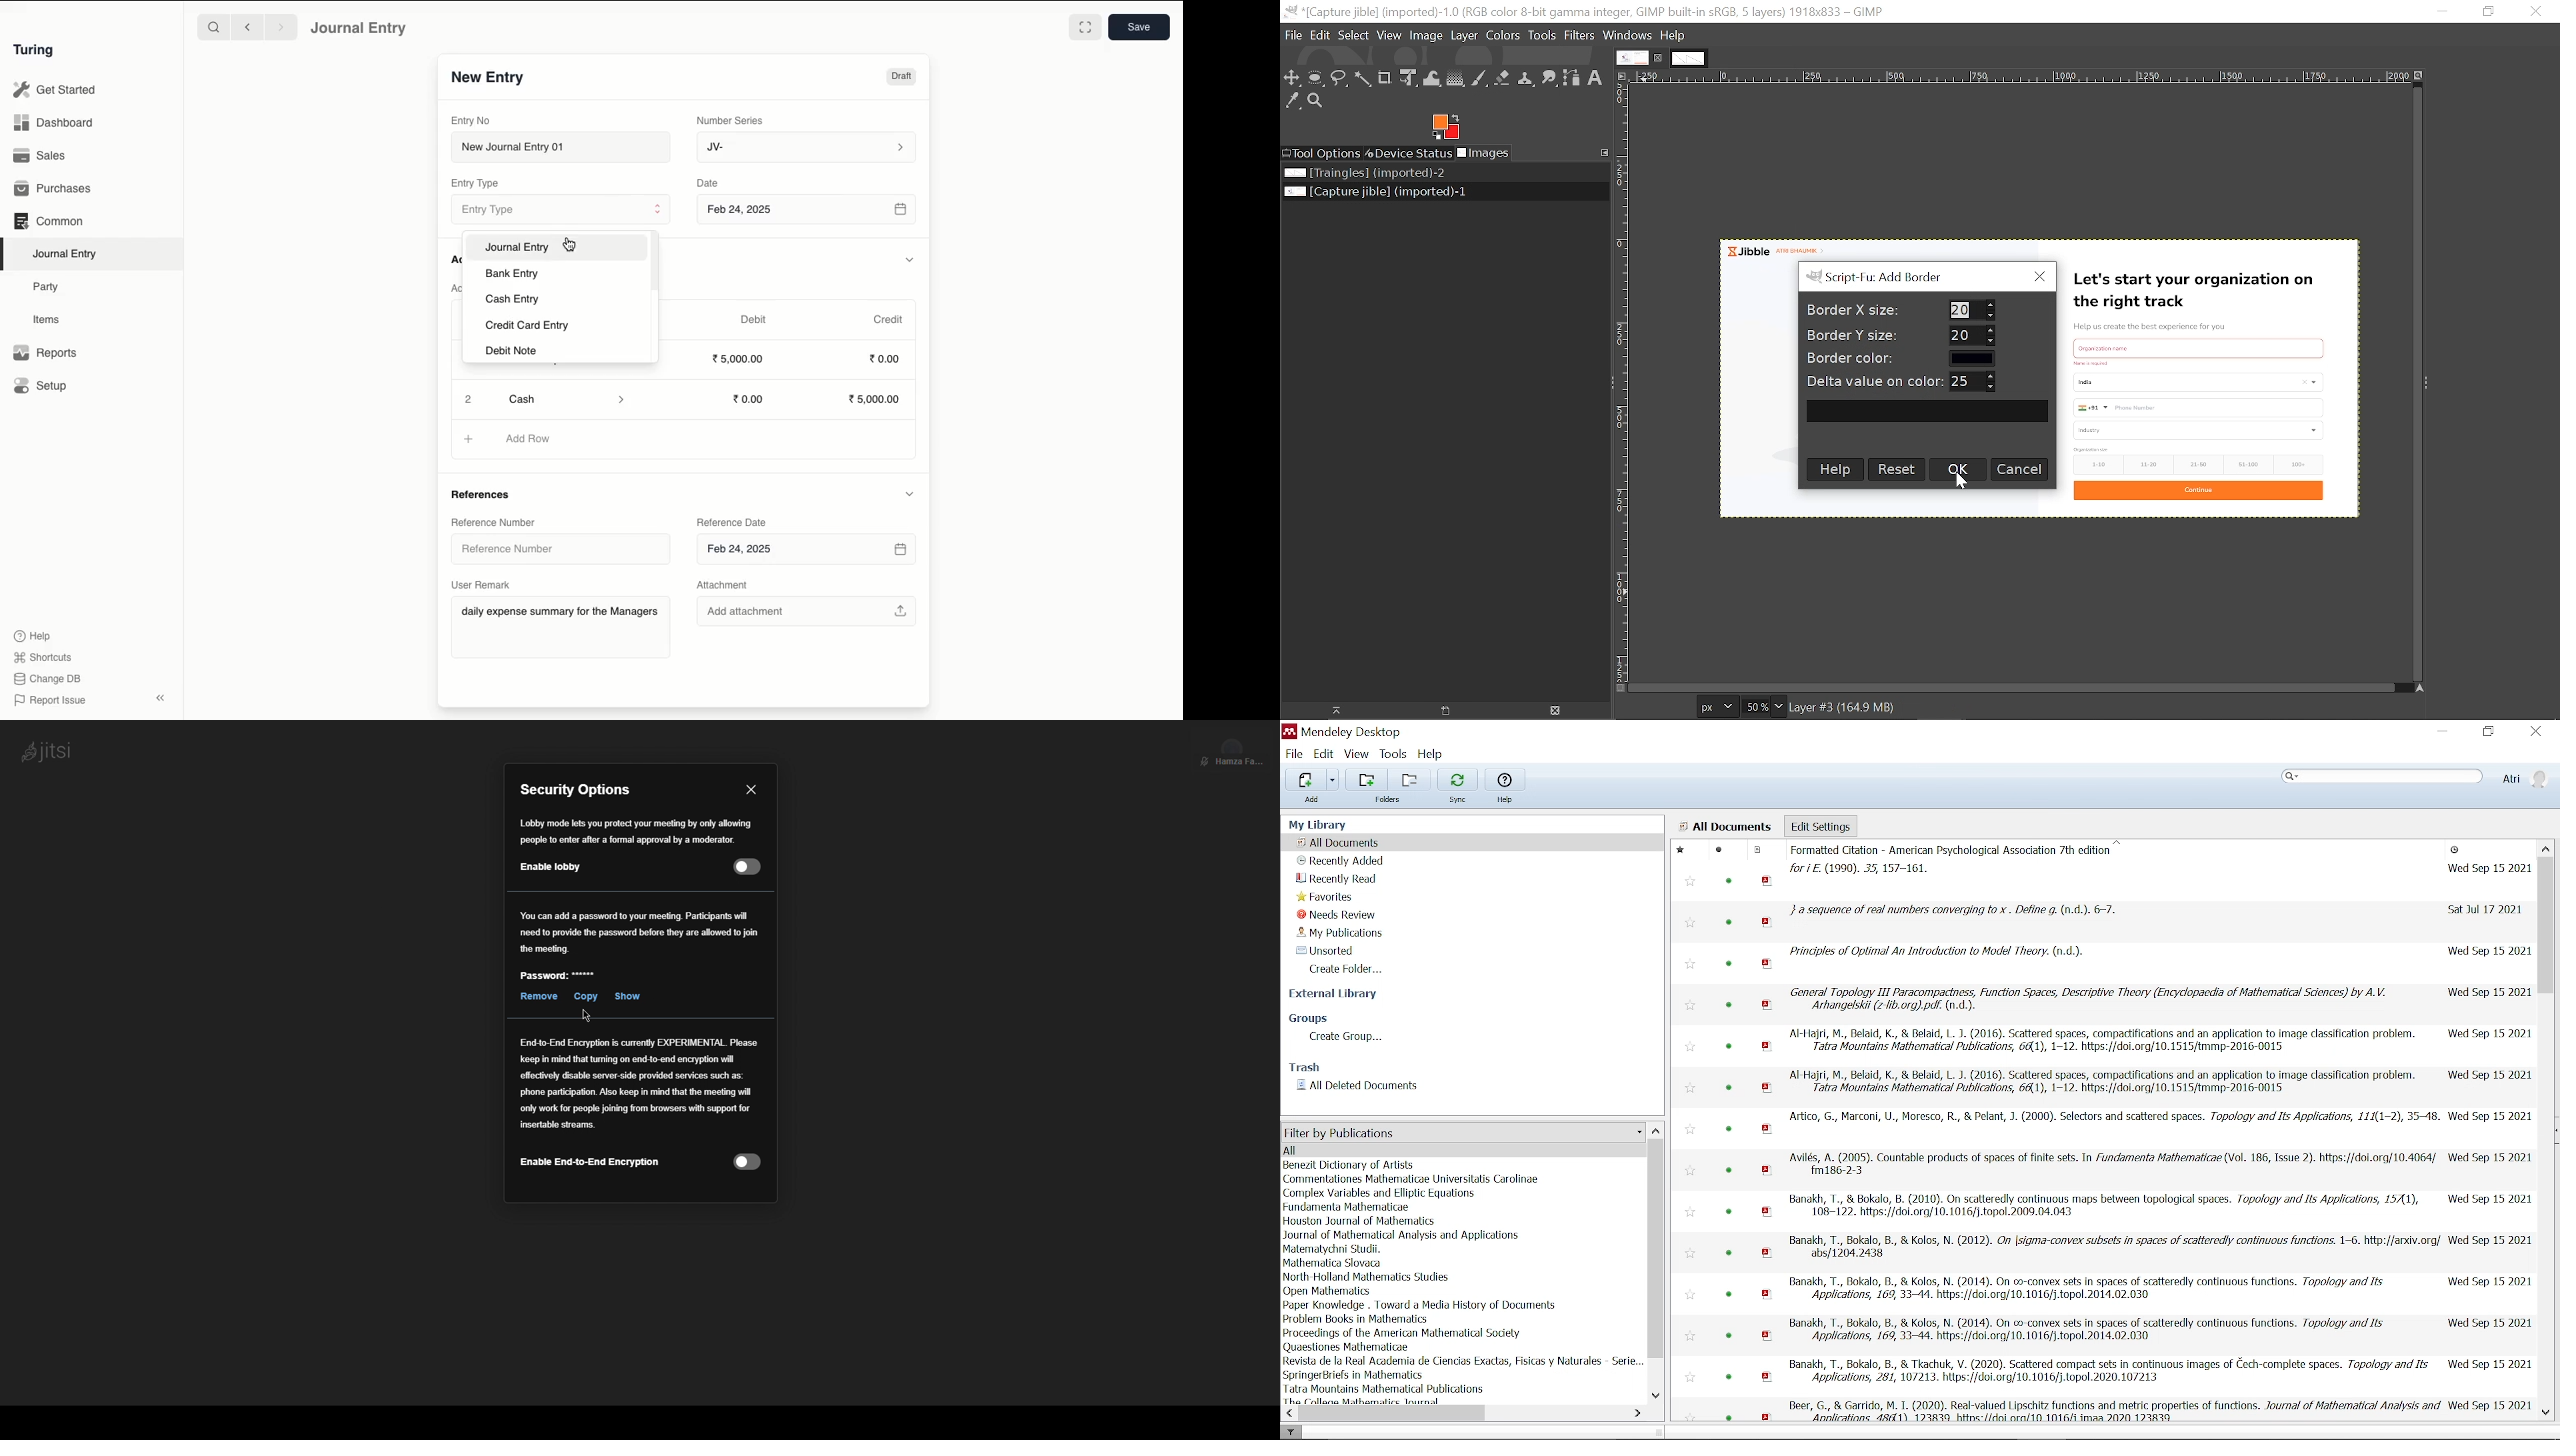 This screenshot has width=2576, height=1456. Describe the element at coordinates (247, 26) in the screenshot. I see `Backward` at that location.